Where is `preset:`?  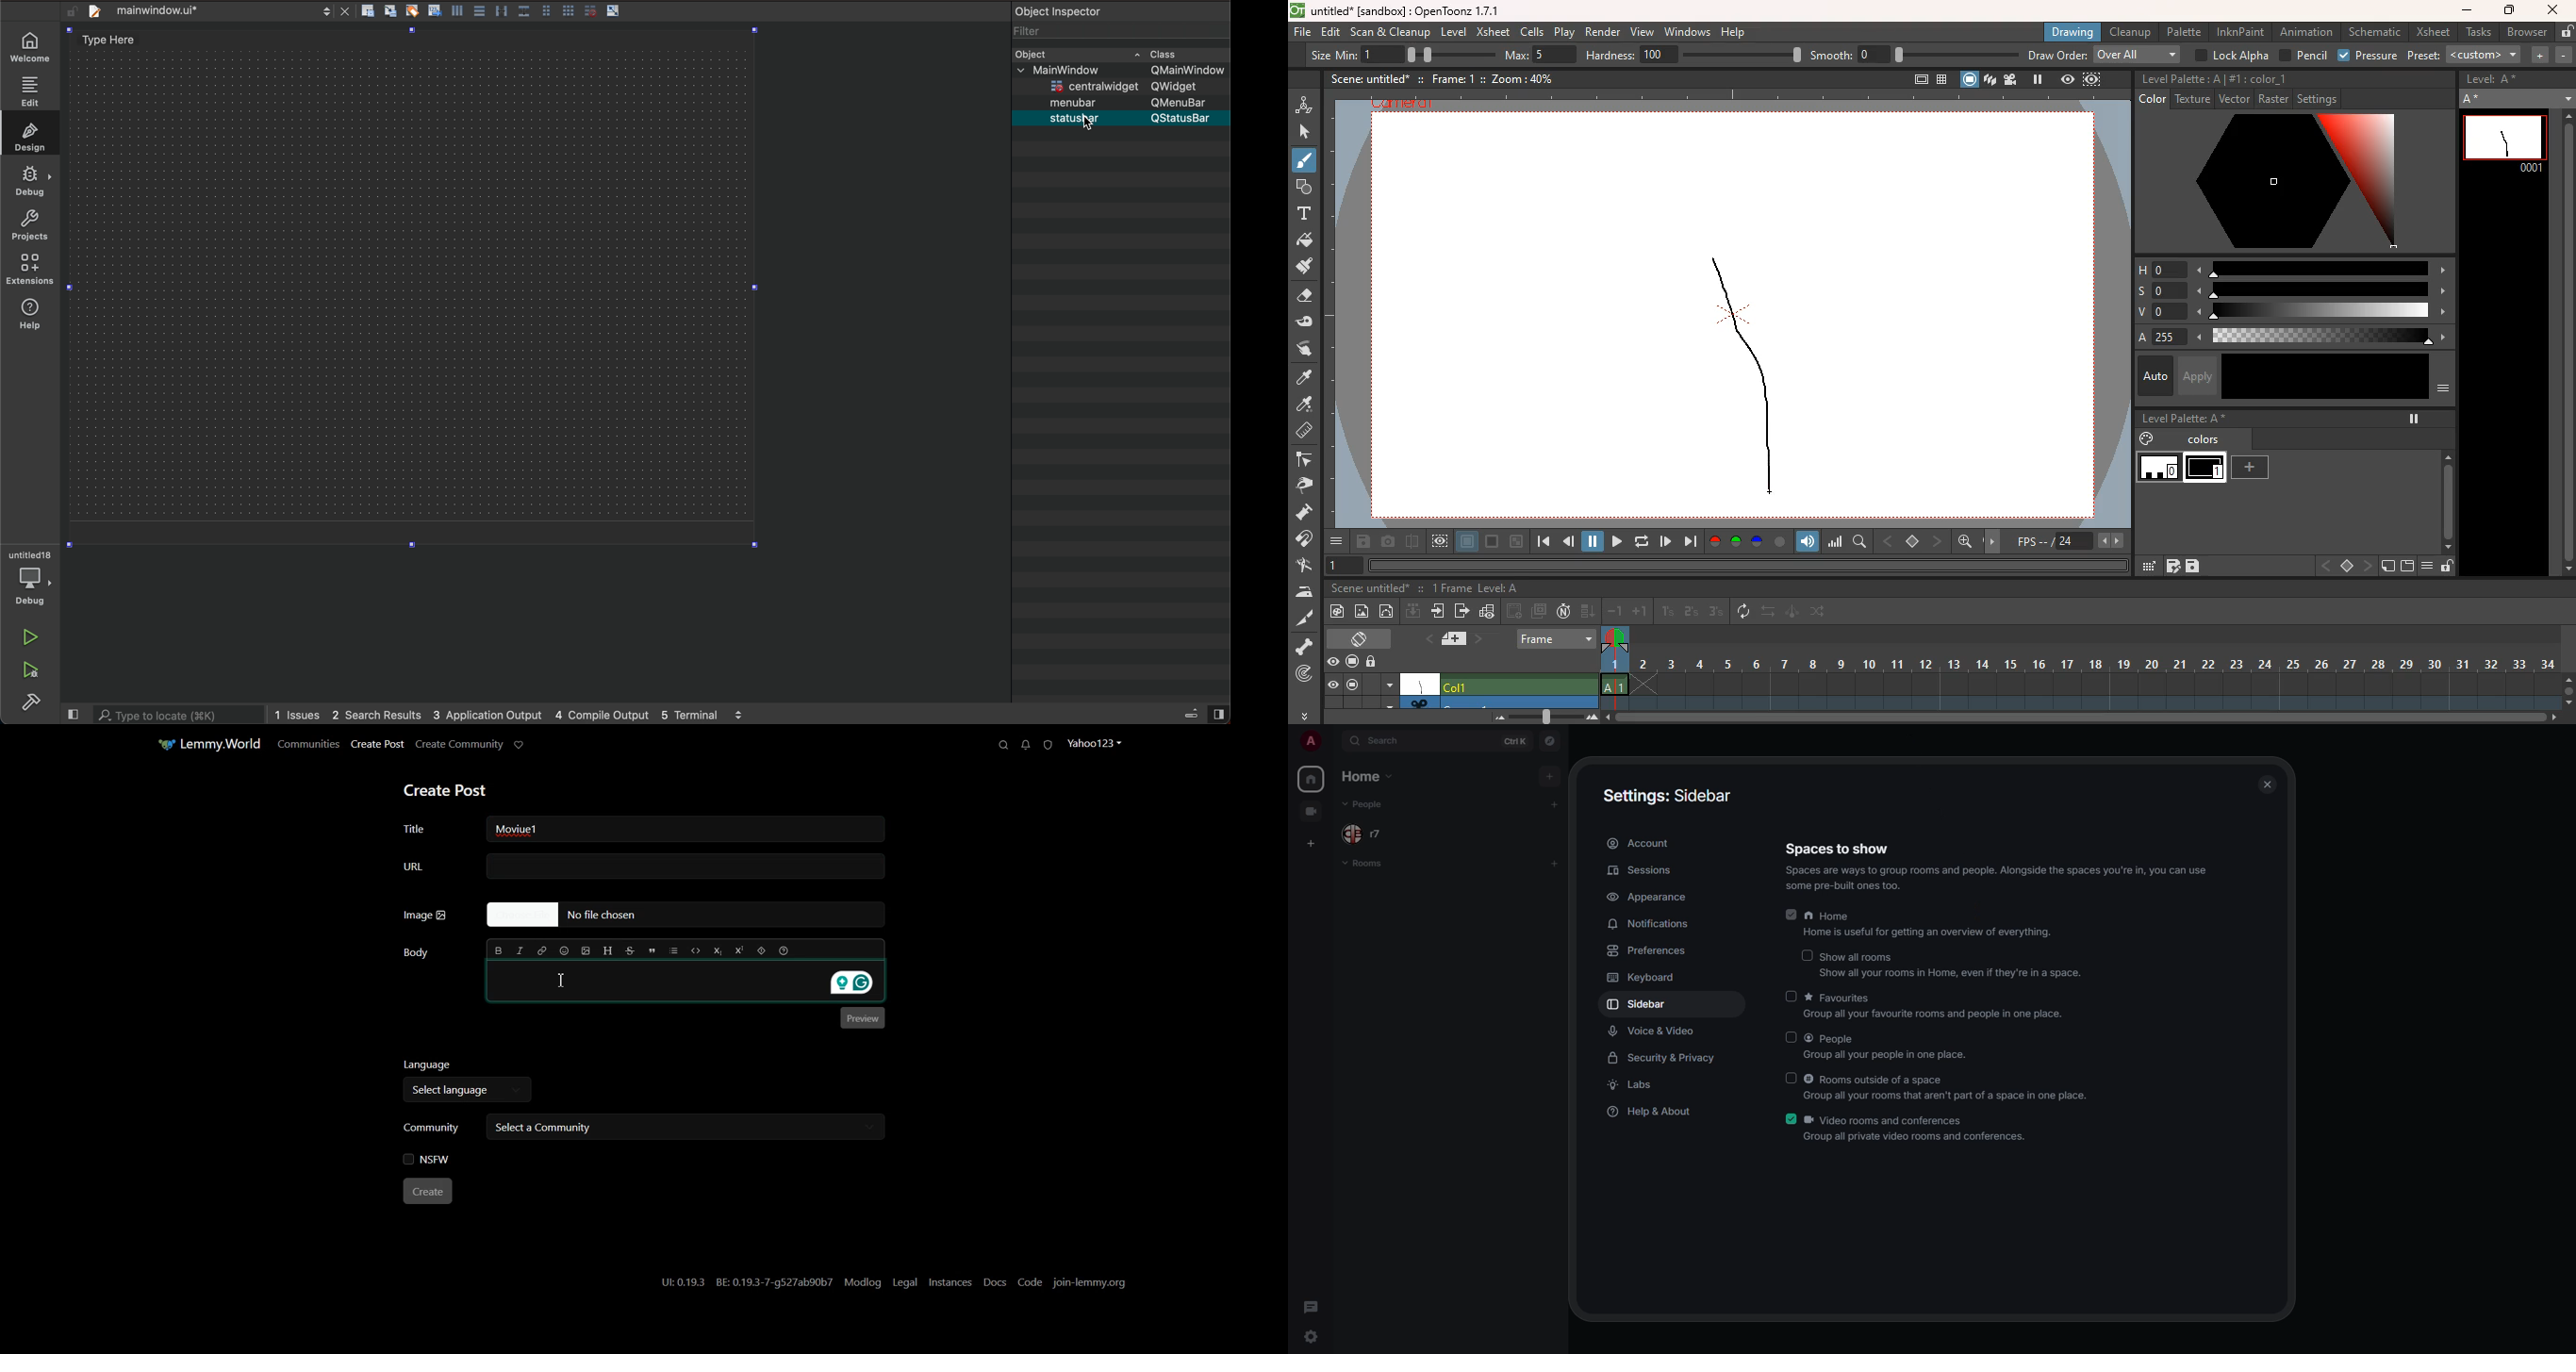
preset: is located at coordinates (2466, 55).